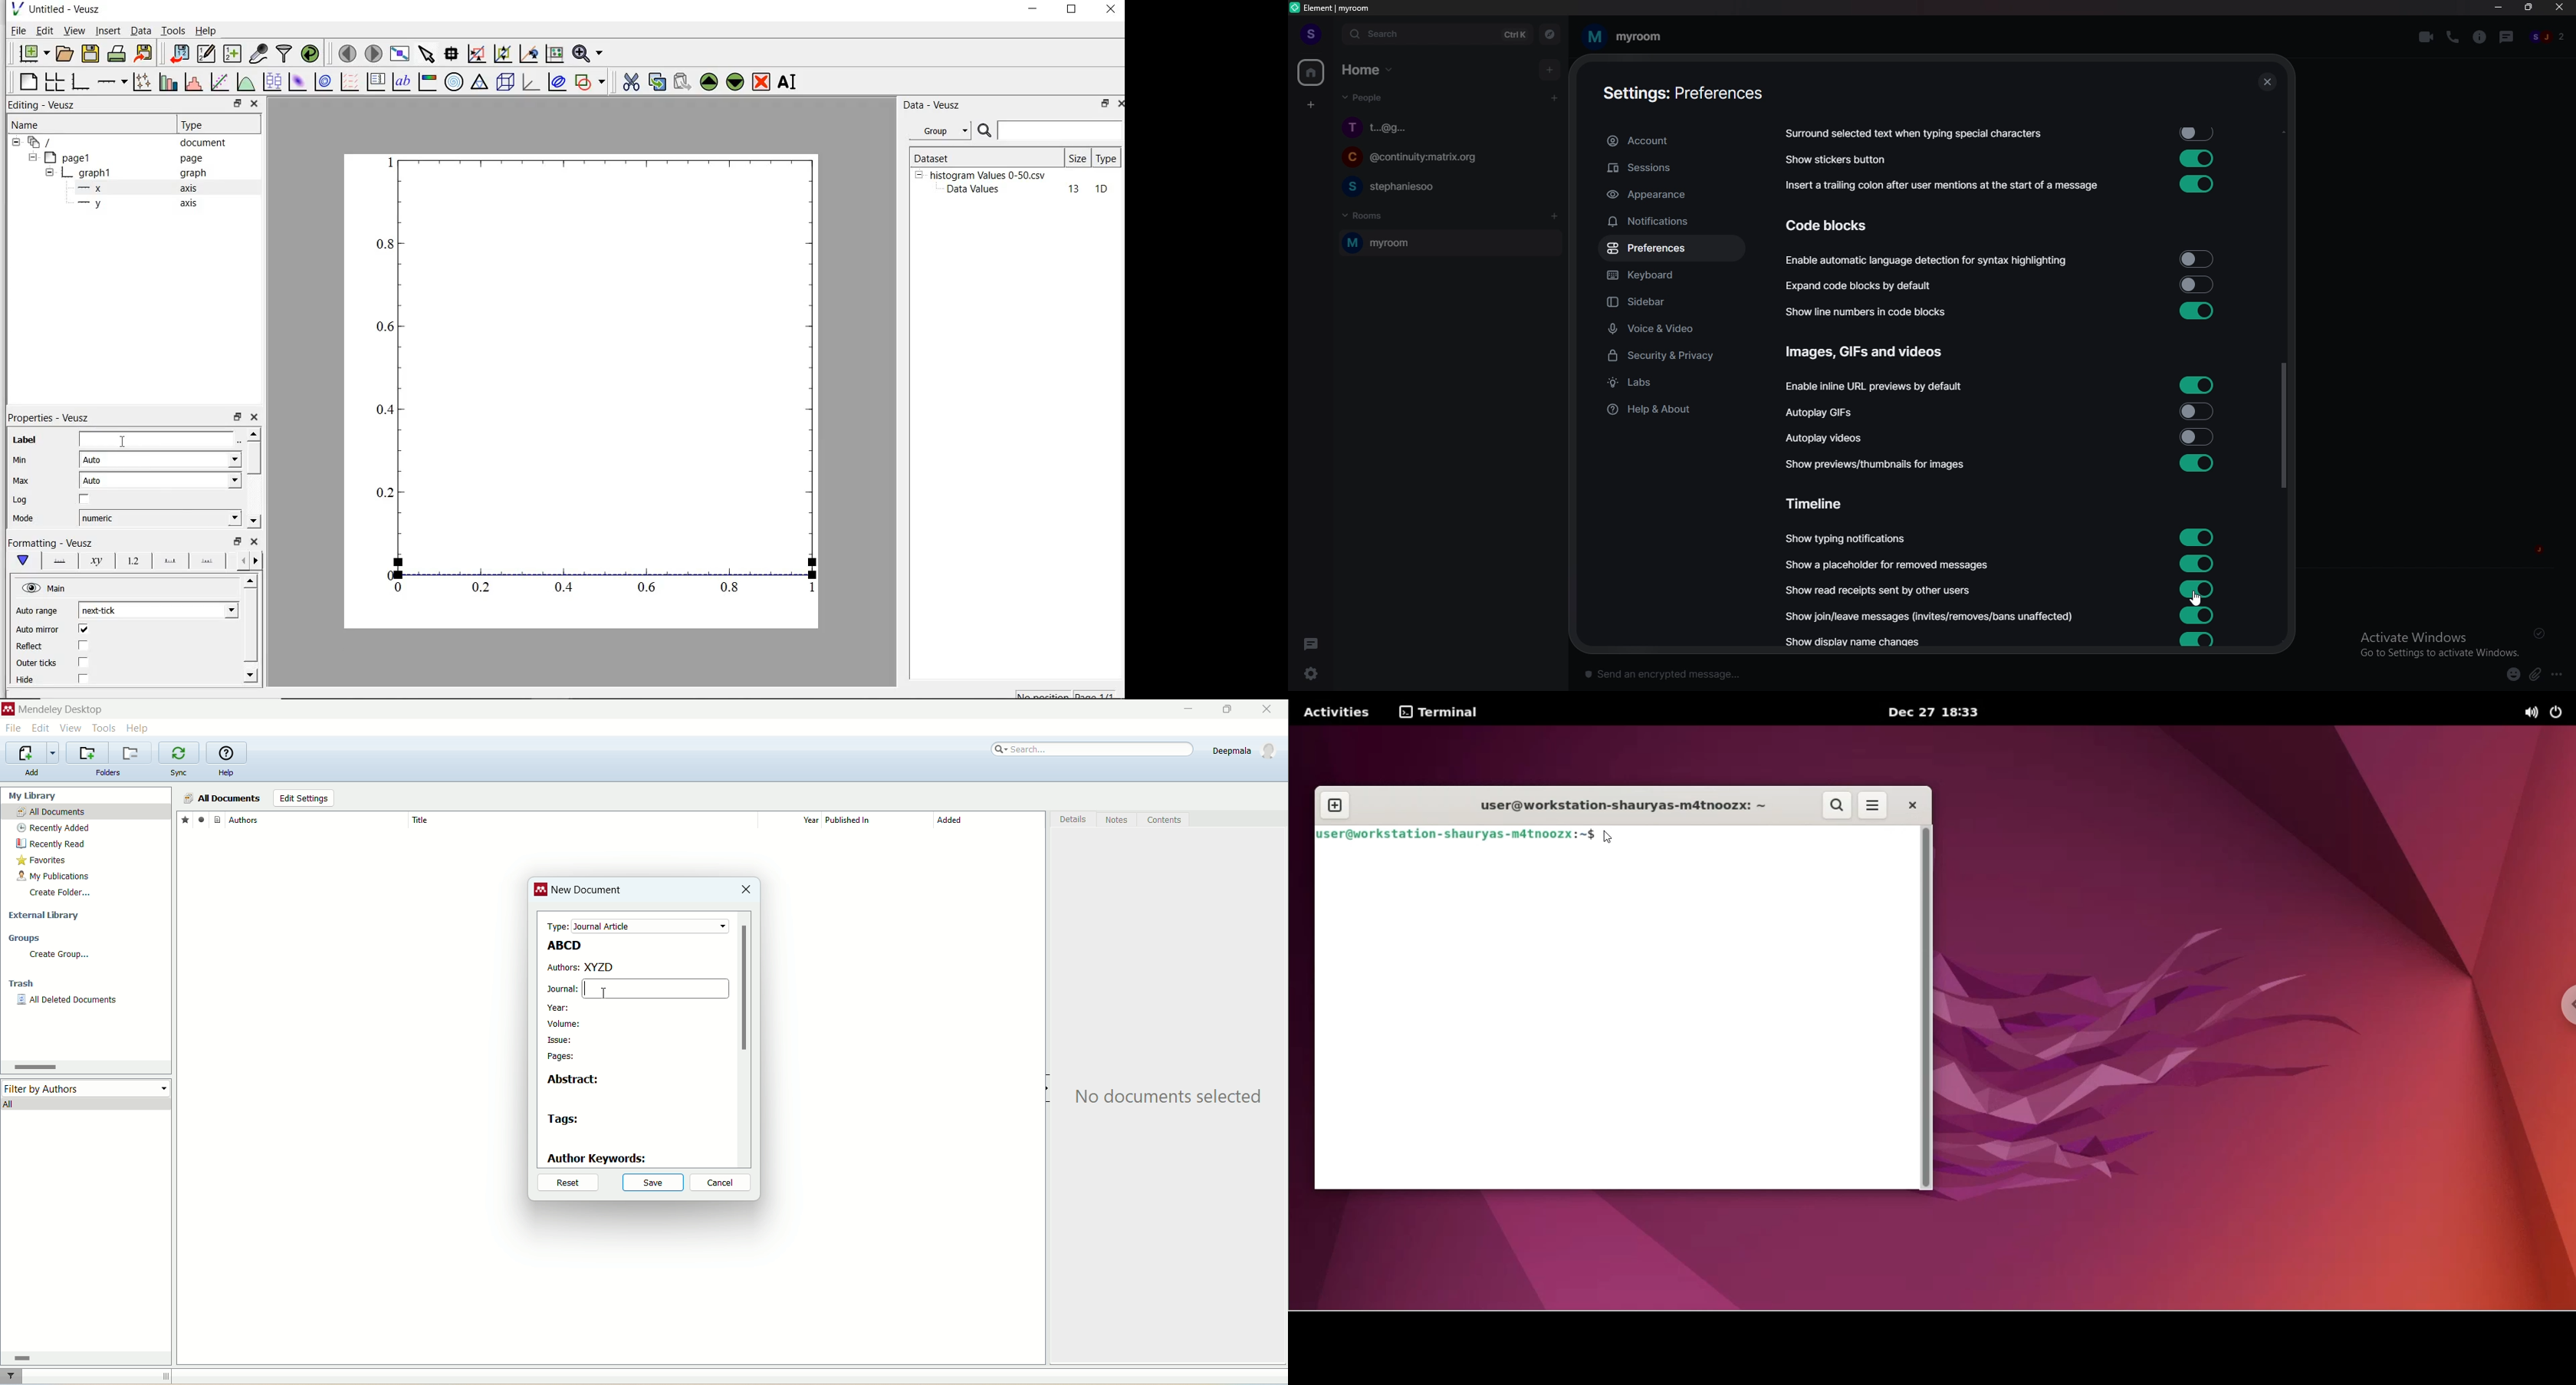 The height and width of the screenshot is (1400, 2576). What do you see at coordinates (2434, 643) in the screenshot?
I see `Activate Windows` at bounding box center [2434, 643].